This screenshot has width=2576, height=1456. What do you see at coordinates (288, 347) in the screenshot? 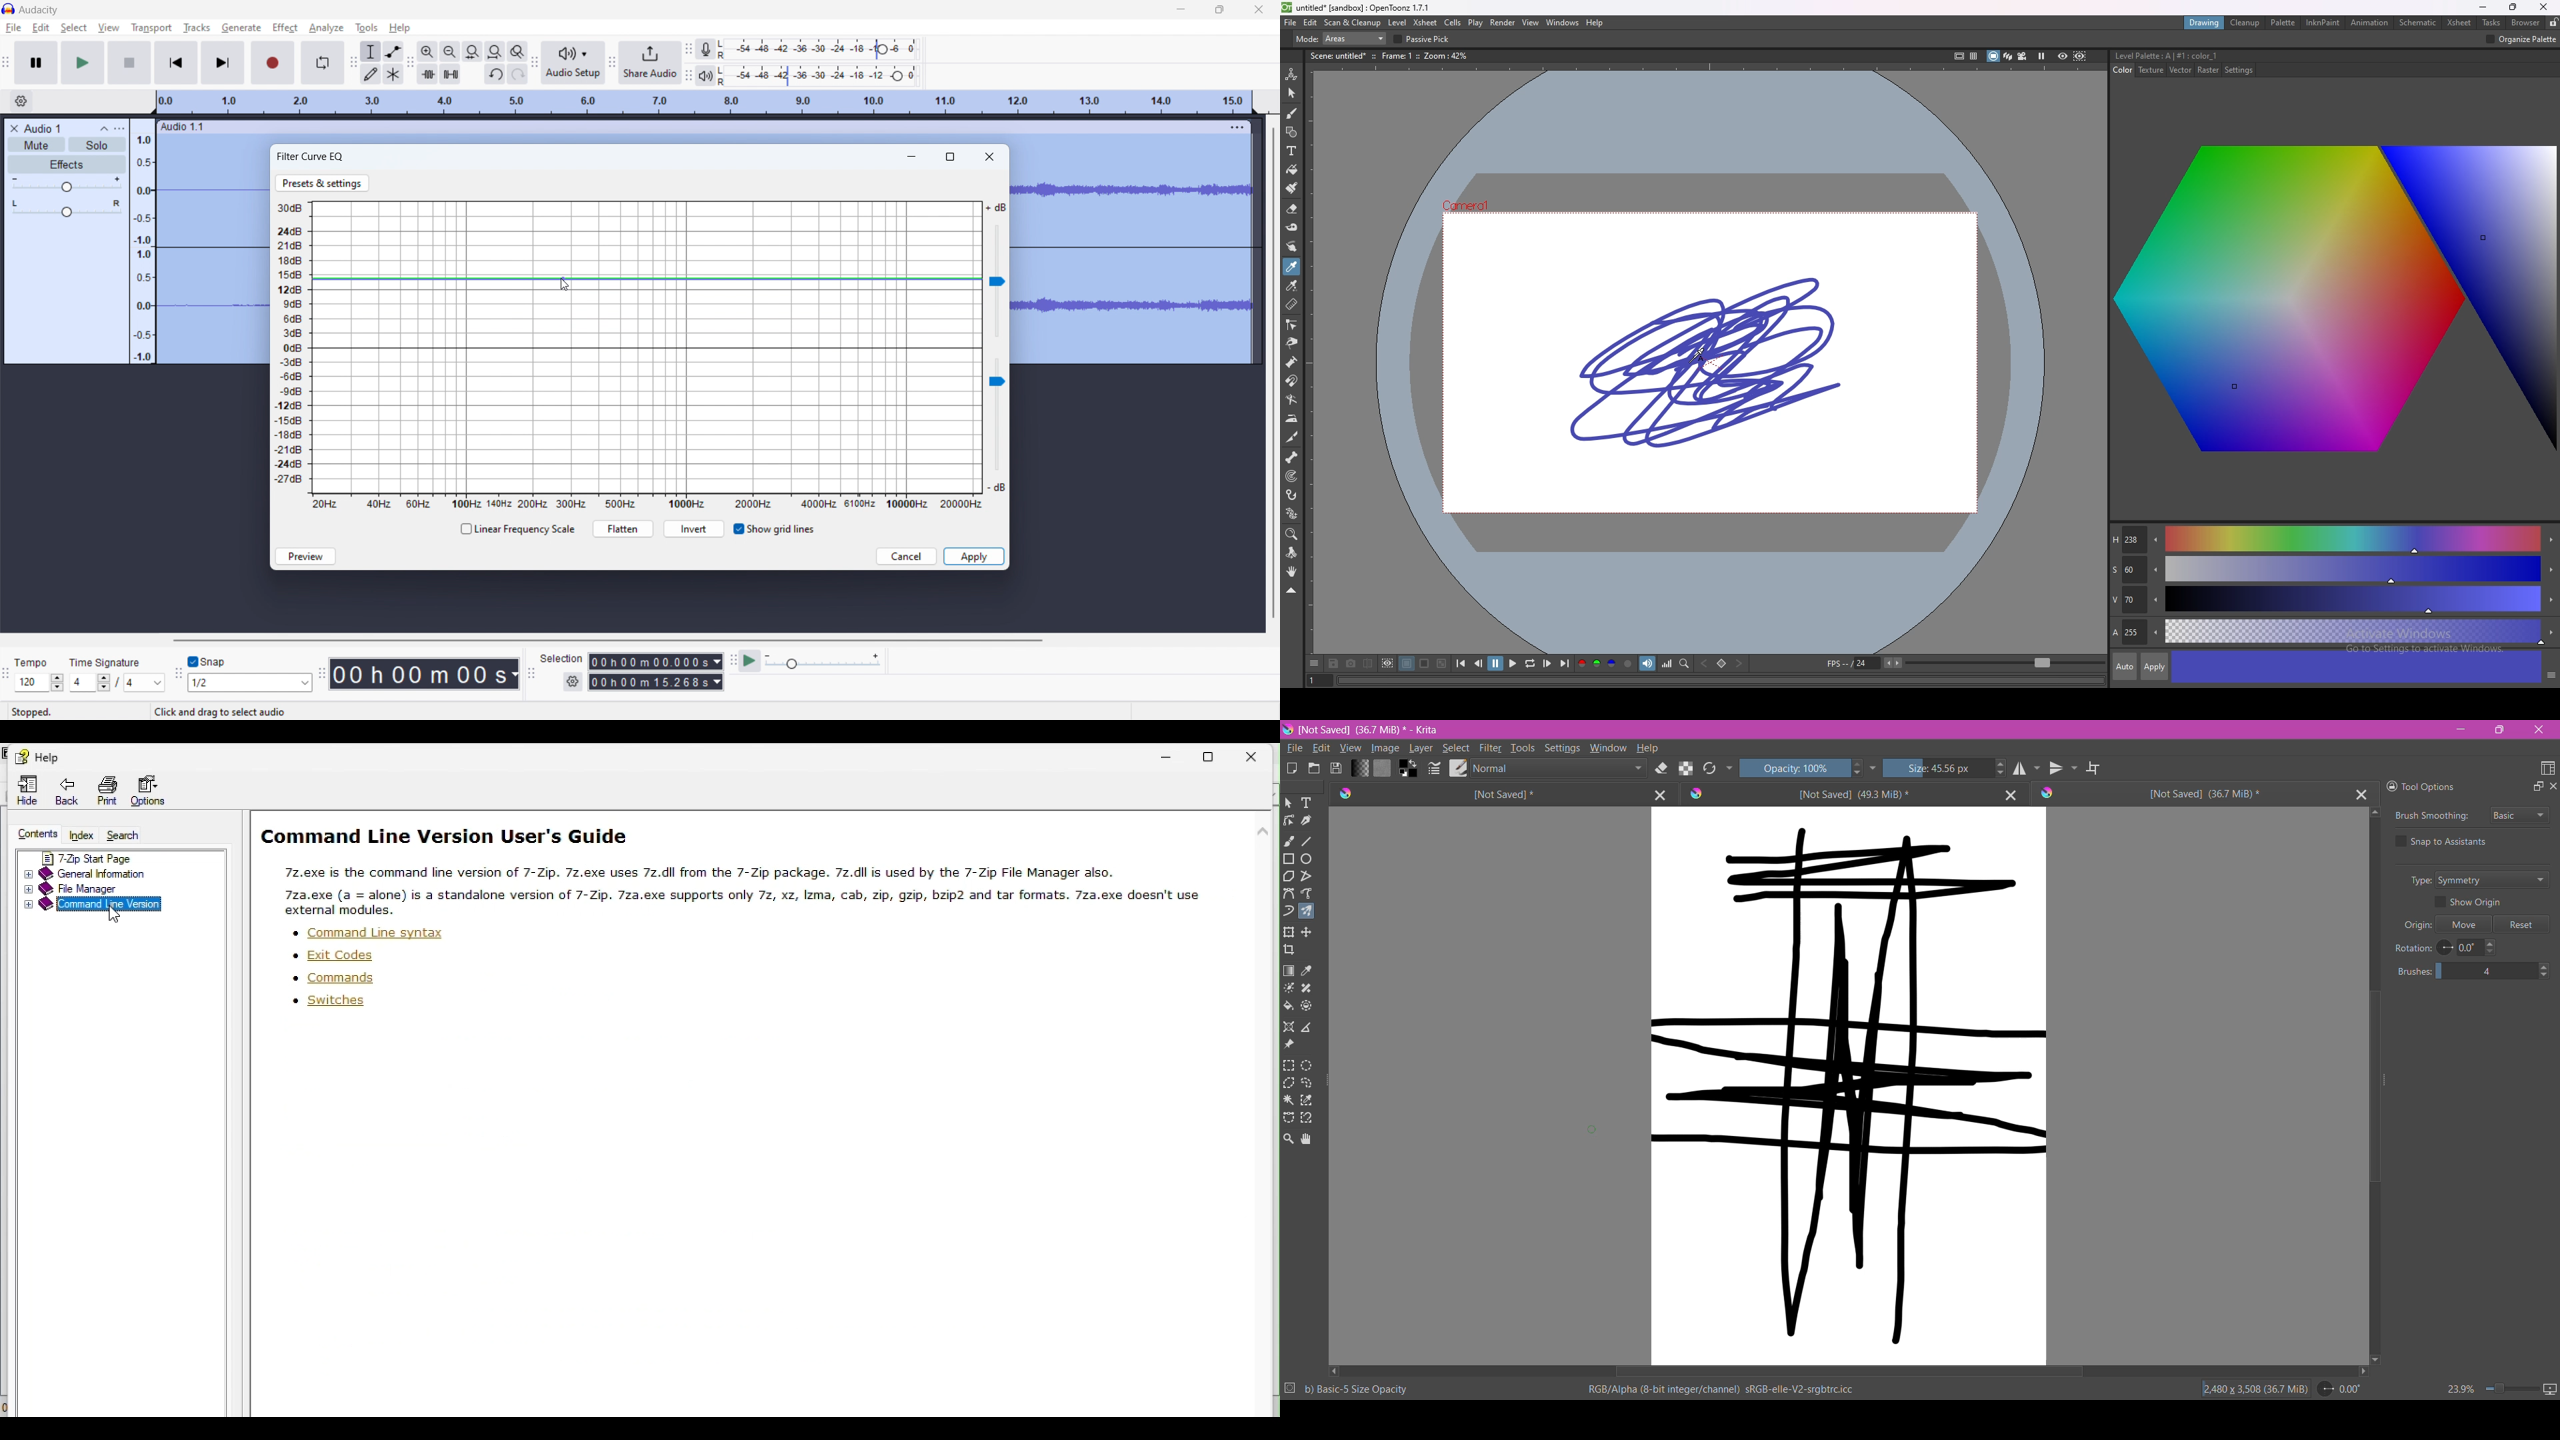
I see `volume scale` at bounding box center [288, 347].